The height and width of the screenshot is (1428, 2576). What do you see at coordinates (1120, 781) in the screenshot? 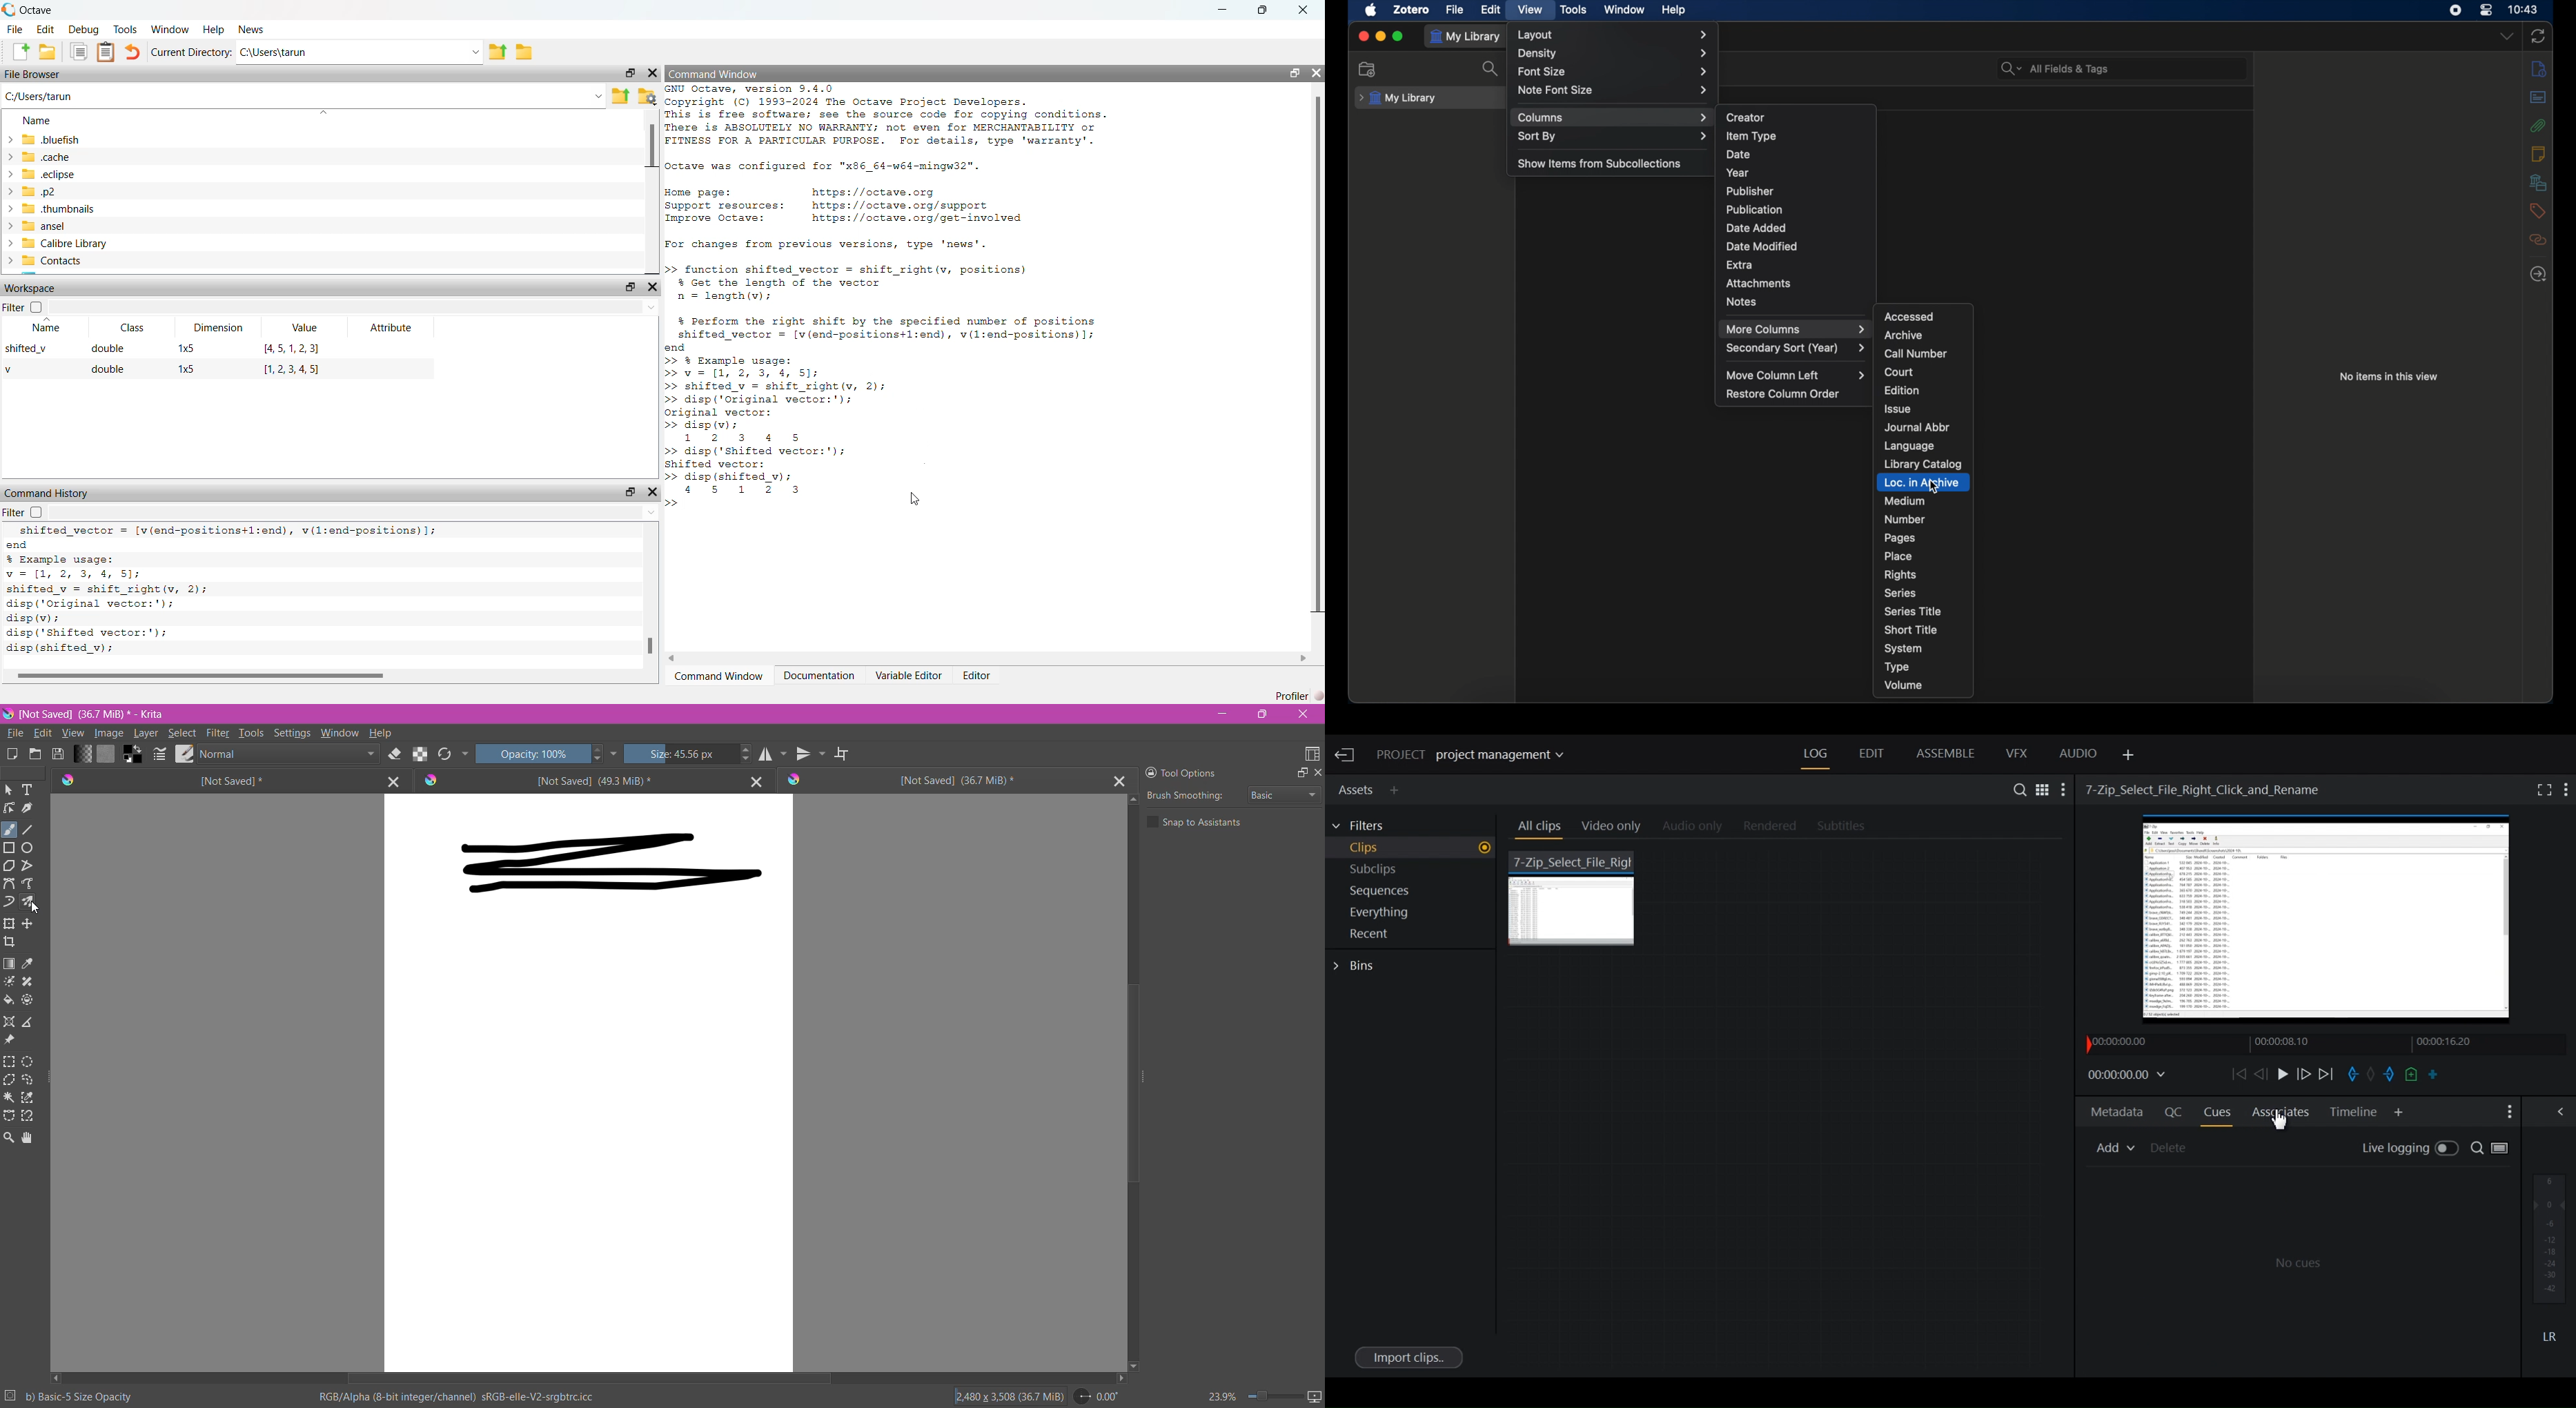
I see `Close Tab` at bounding box center [1120, 781].